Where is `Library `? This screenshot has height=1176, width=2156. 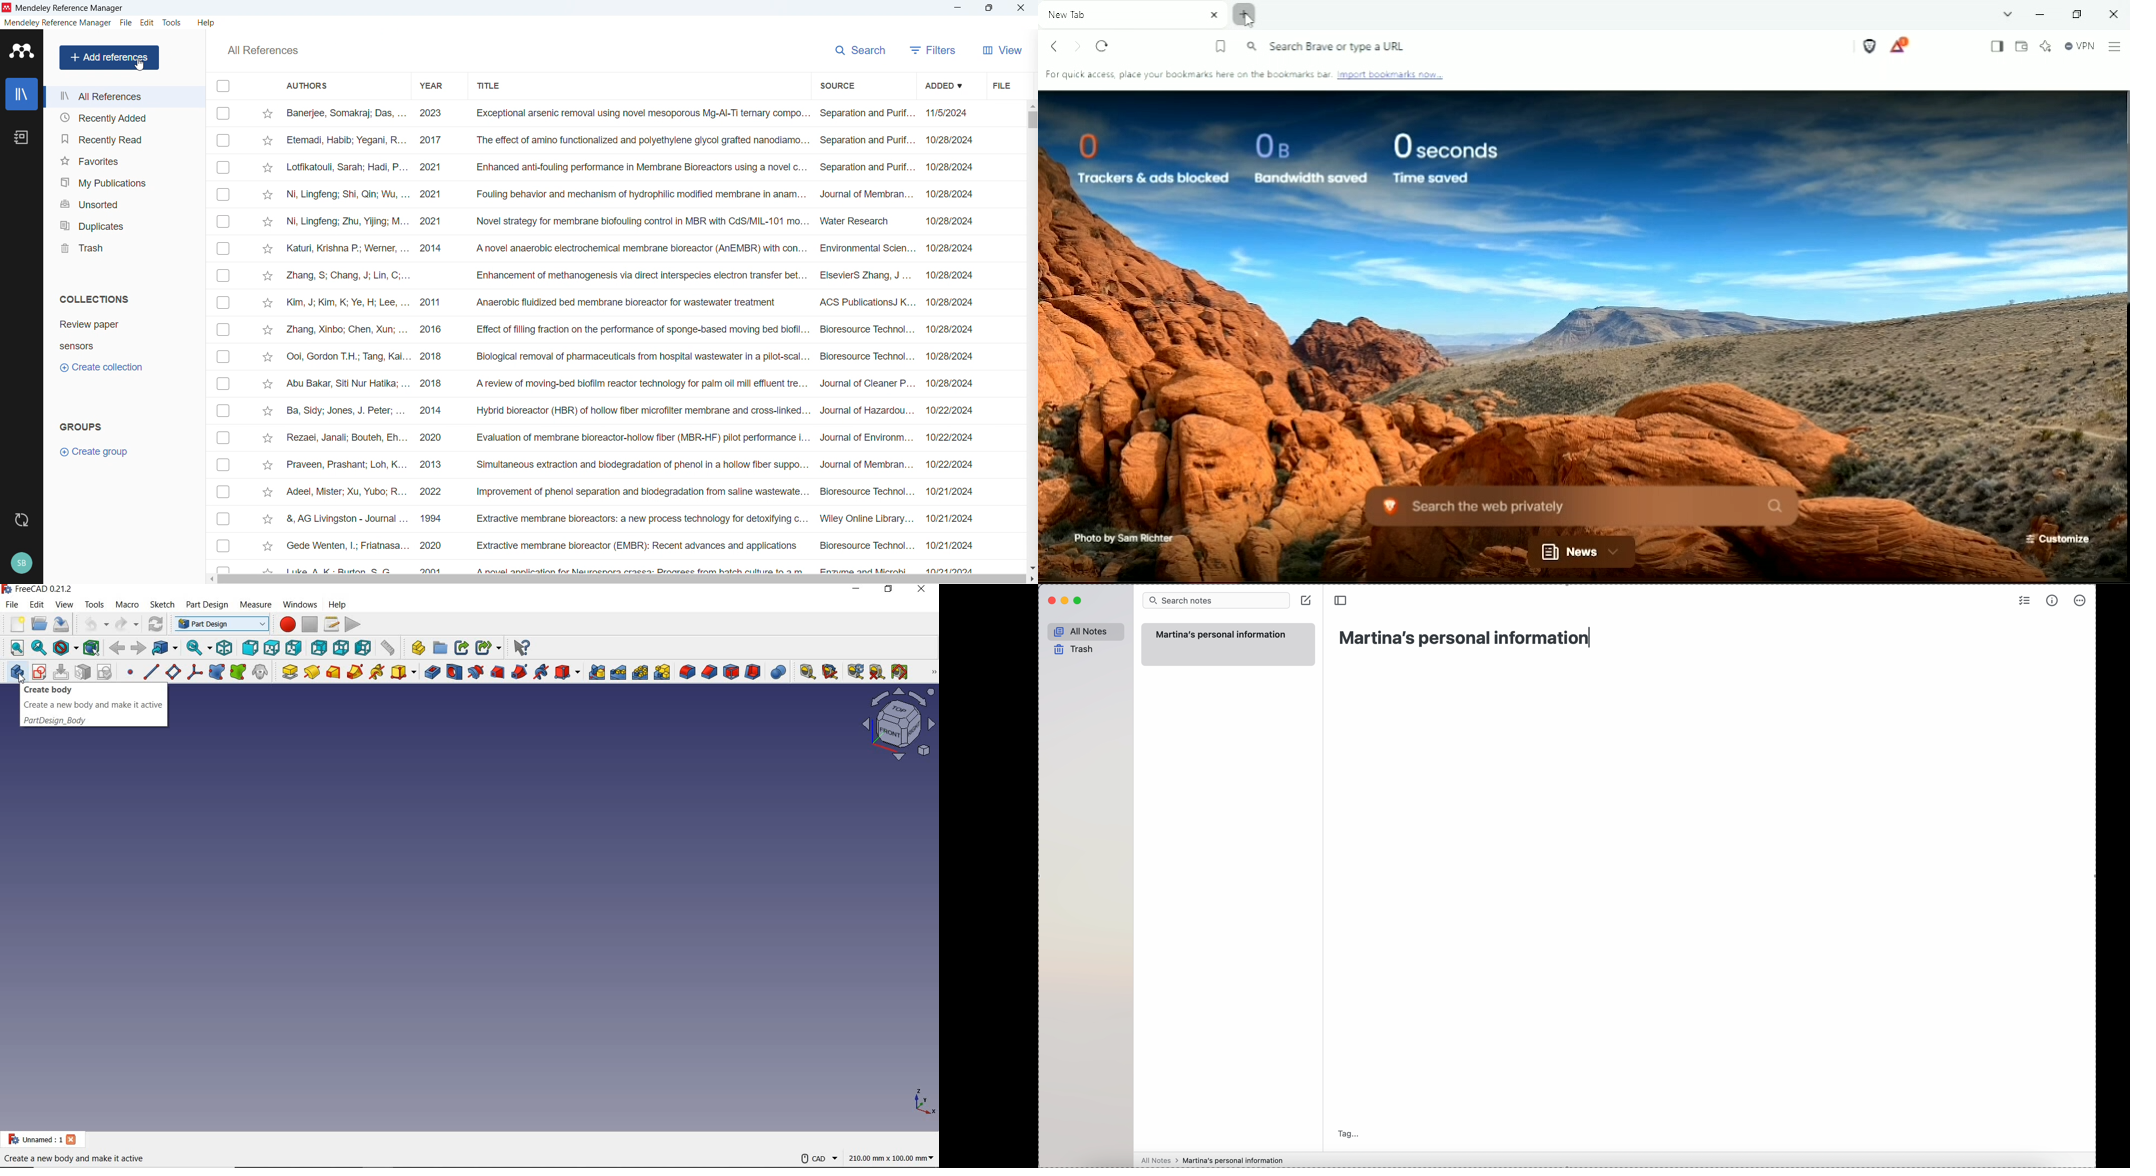 Library  is located at coordinates (22, 94).